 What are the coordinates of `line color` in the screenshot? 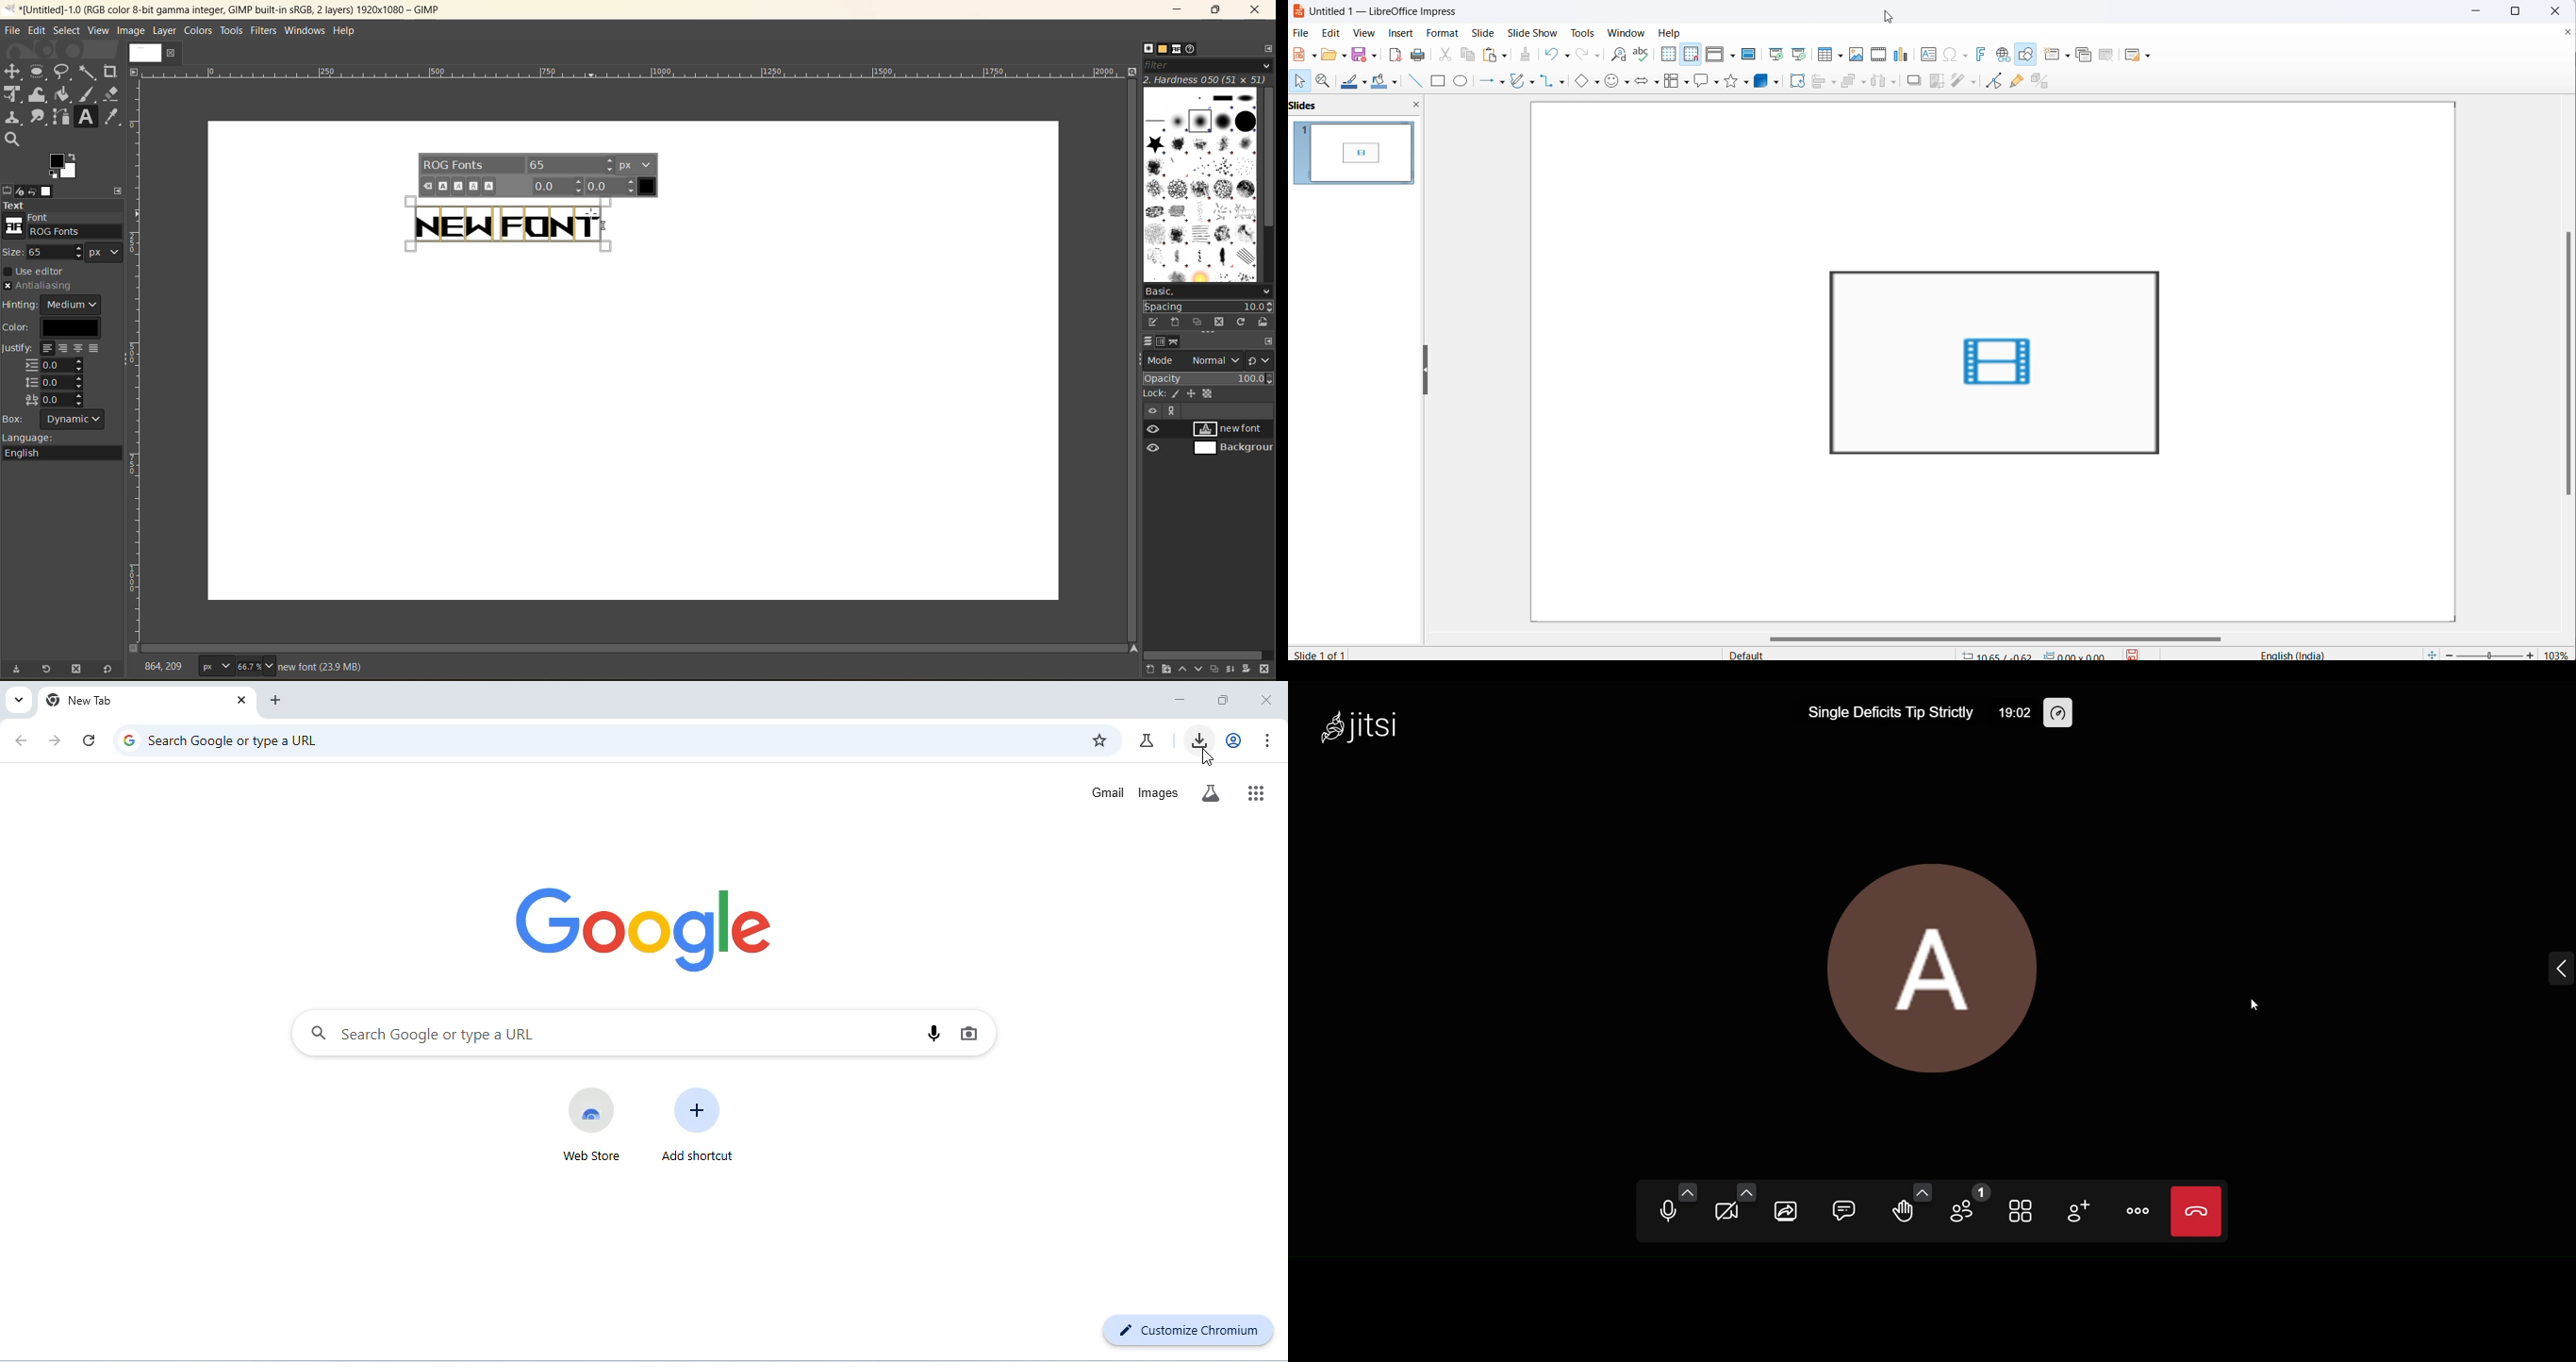 It's located at (1366, 81).